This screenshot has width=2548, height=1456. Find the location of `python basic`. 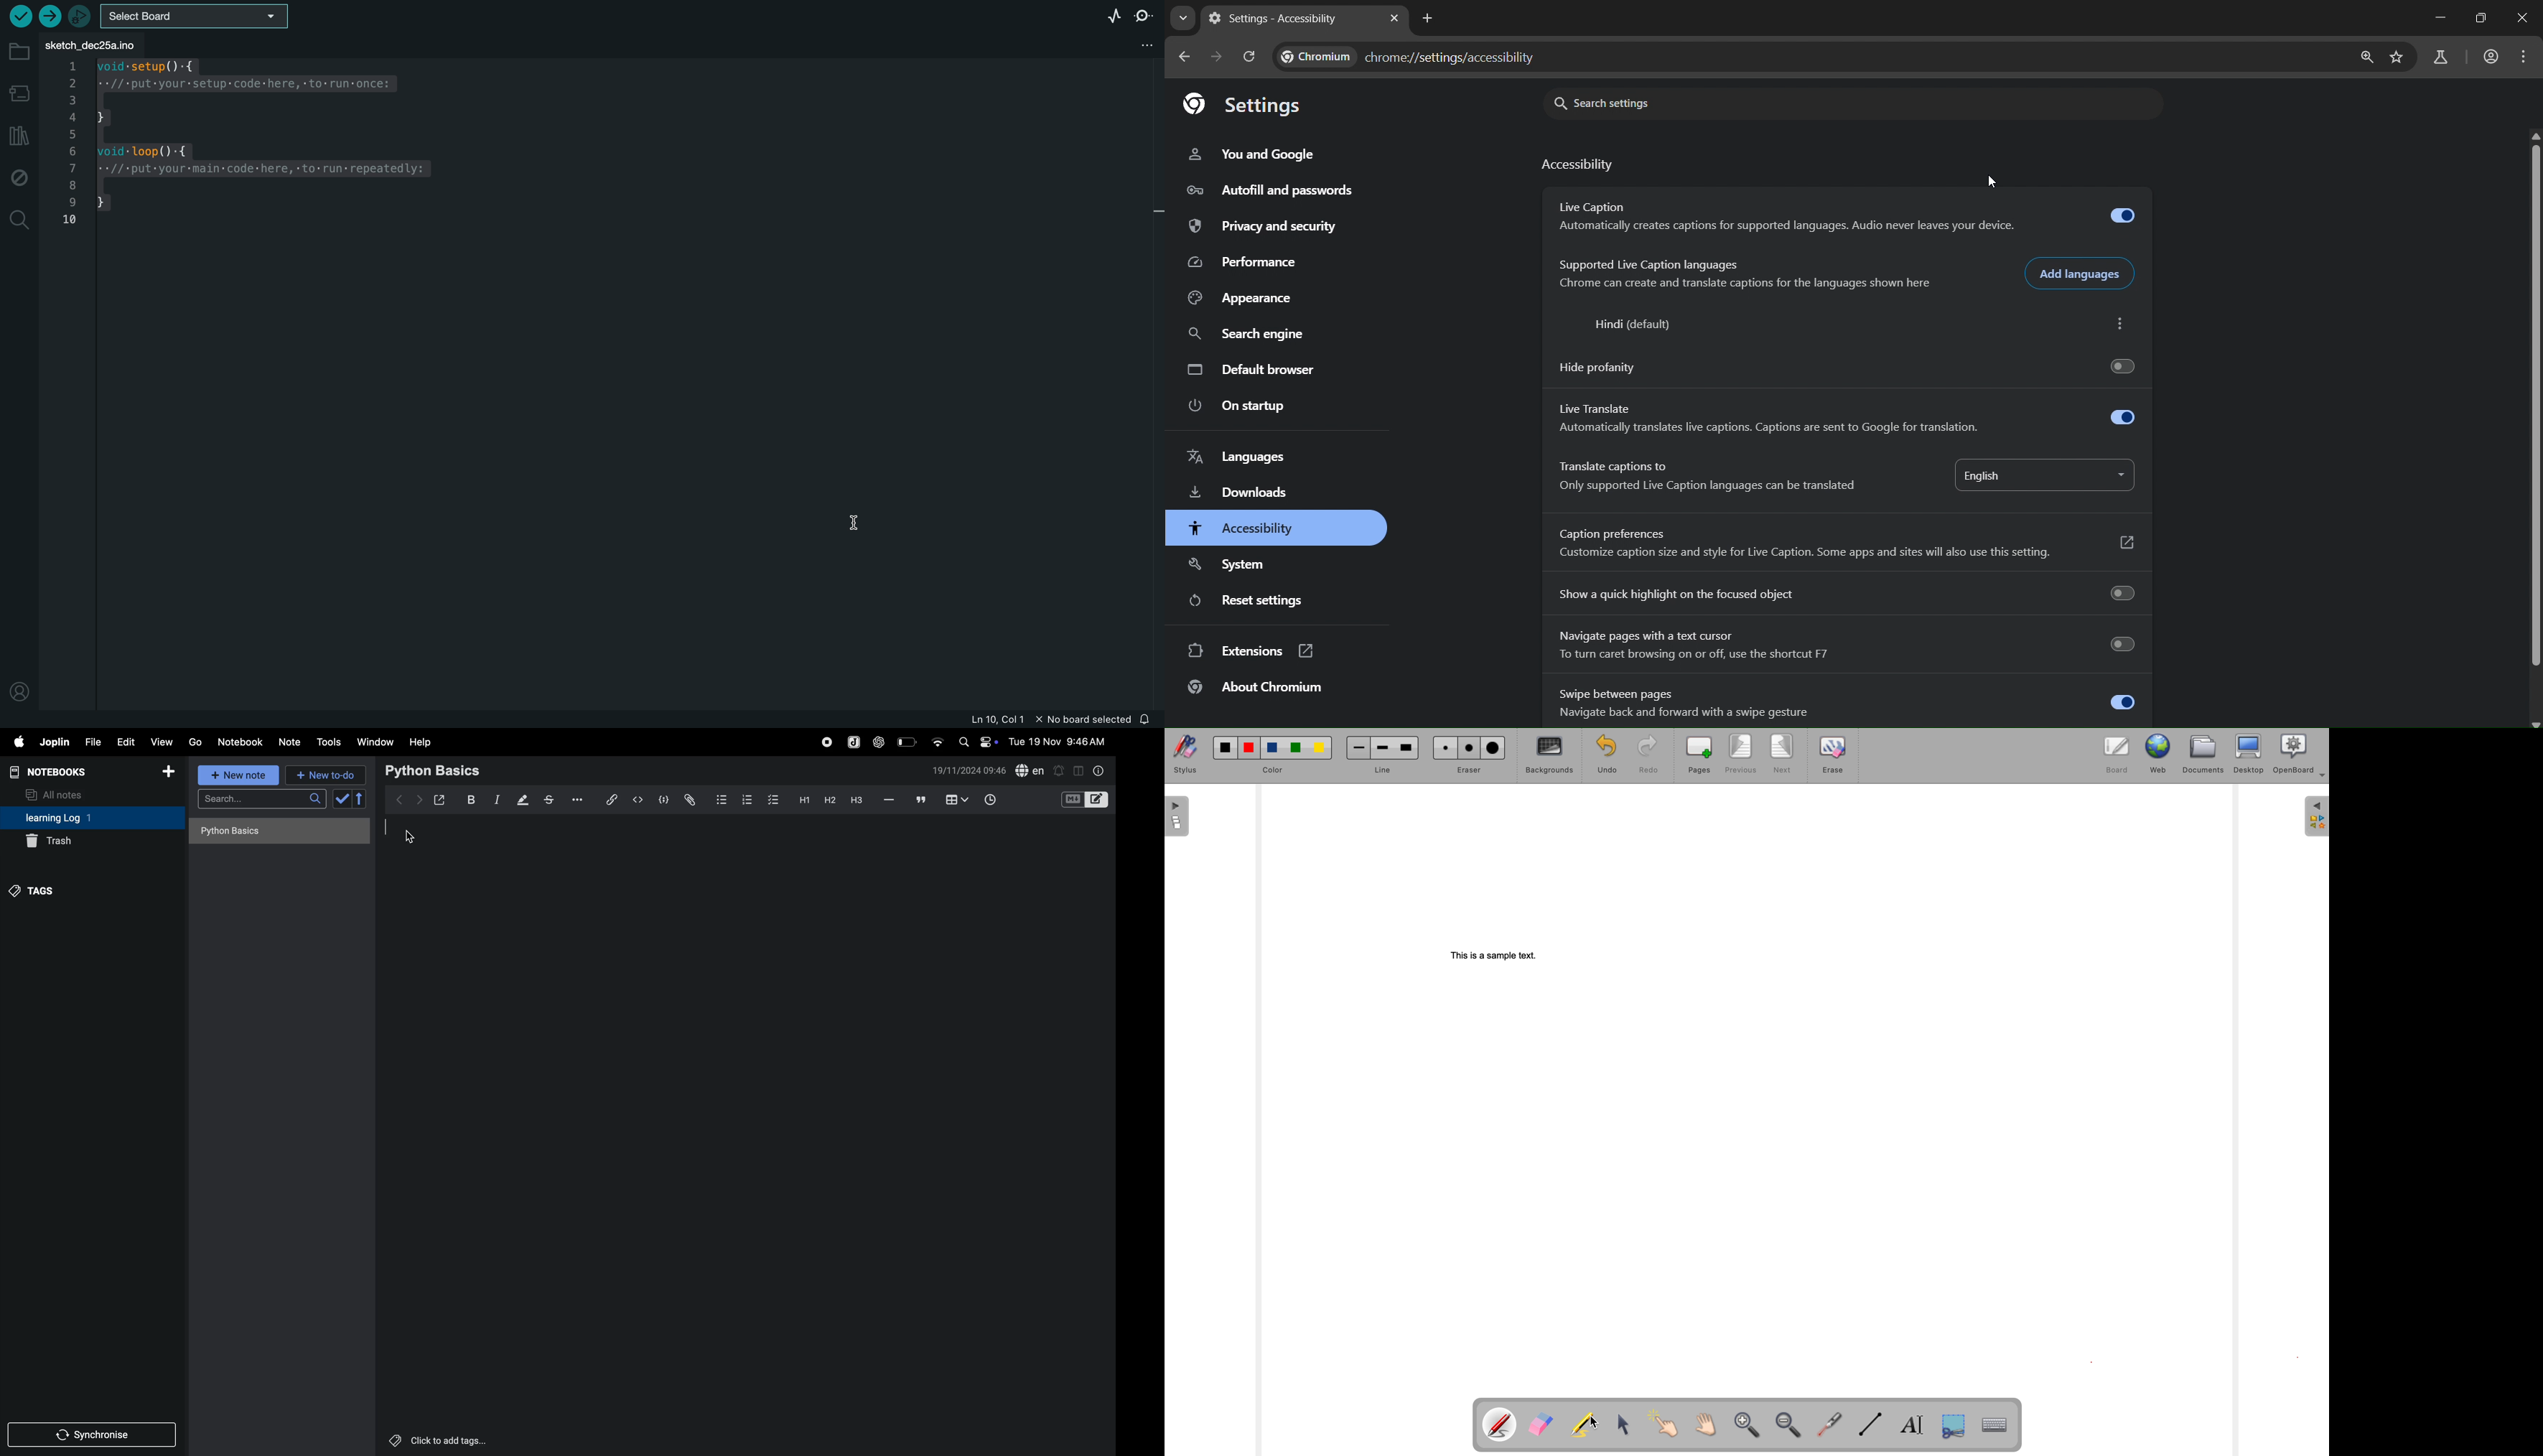

python basic is located at coordinates (434, 770).